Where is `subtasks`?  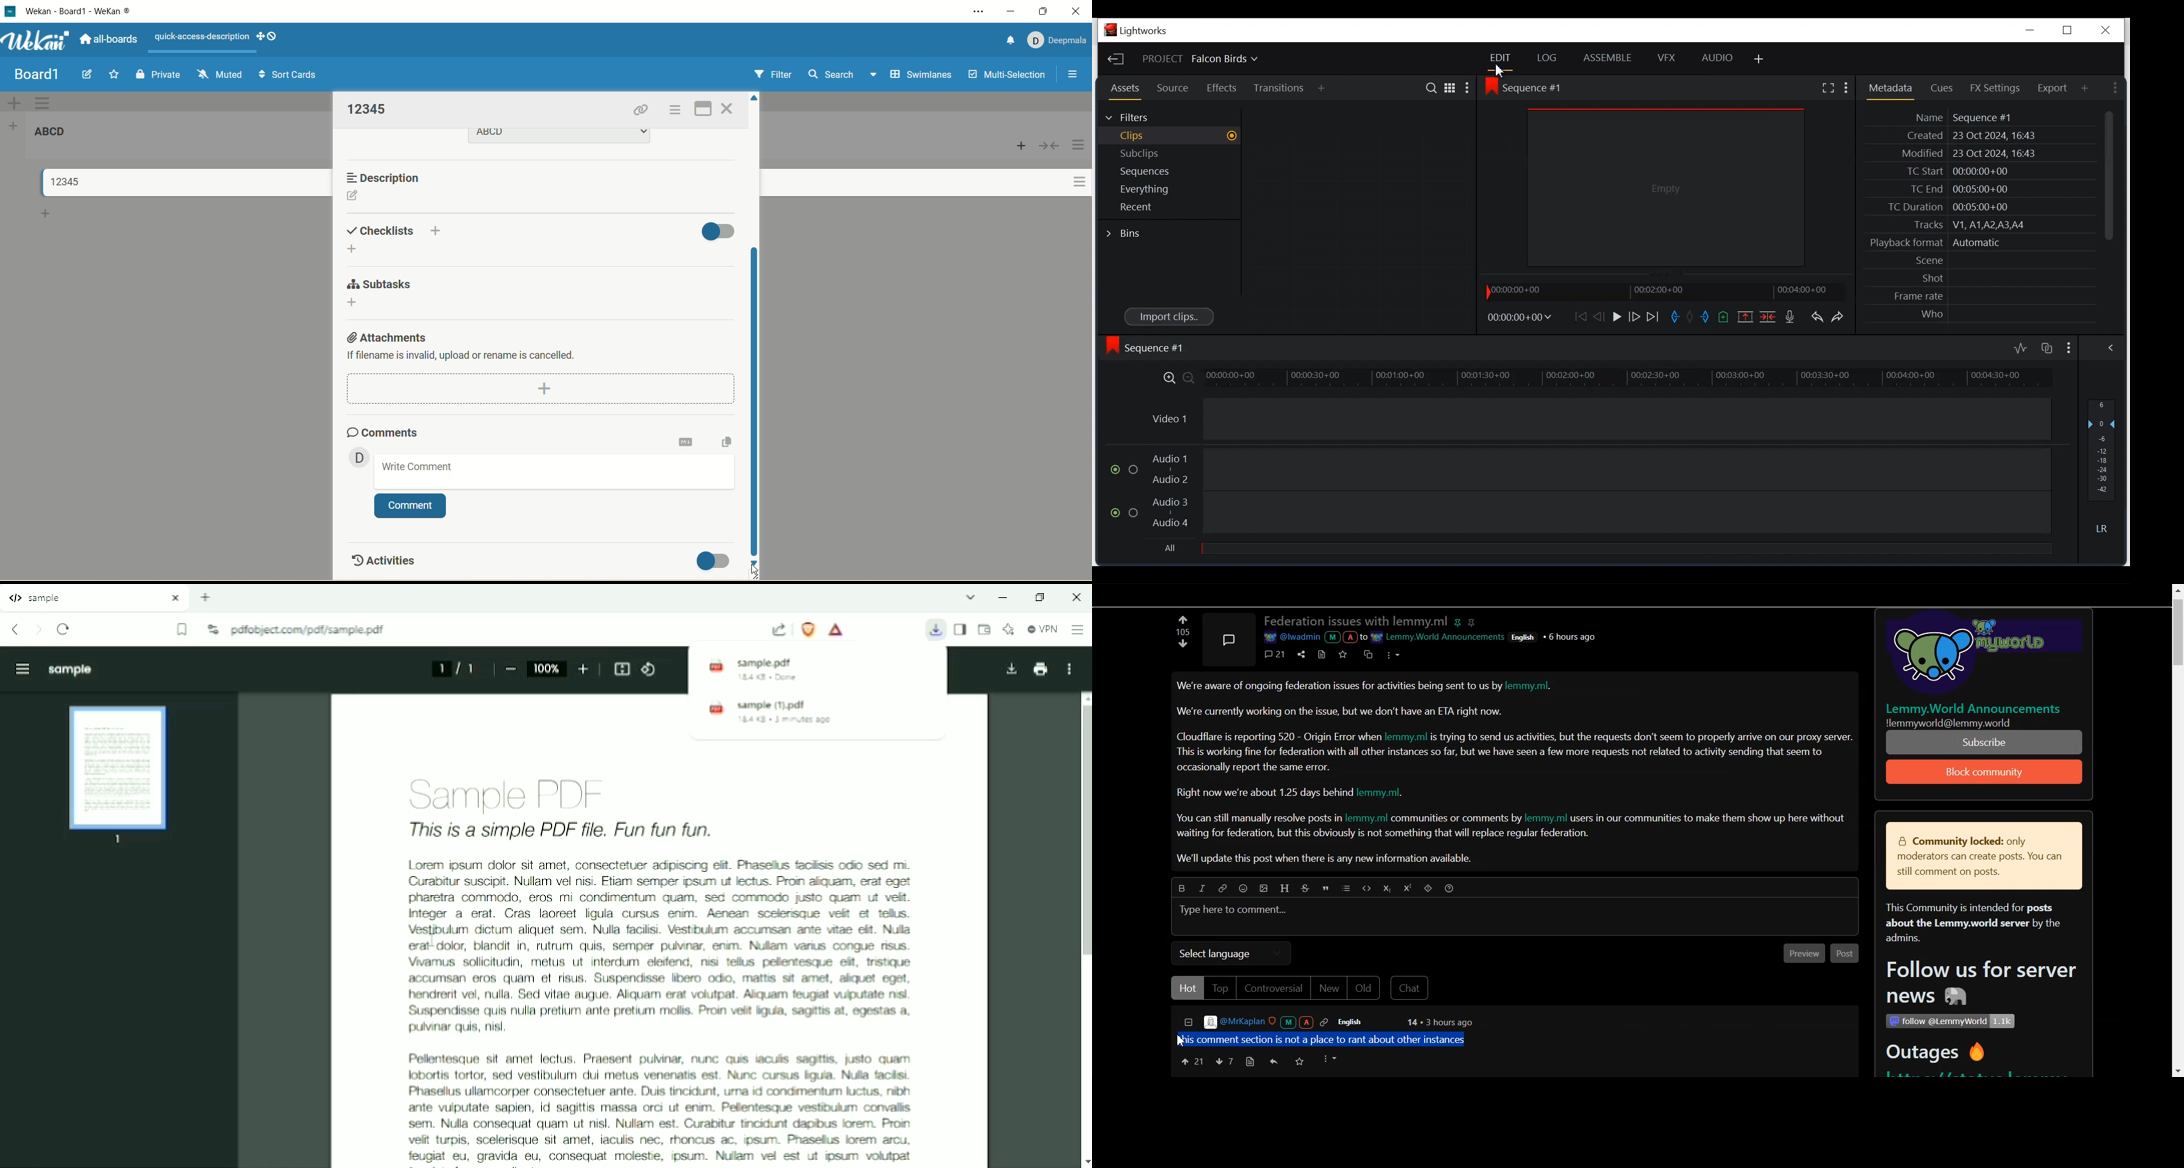
subtasks is located at coordinates (378, 284).